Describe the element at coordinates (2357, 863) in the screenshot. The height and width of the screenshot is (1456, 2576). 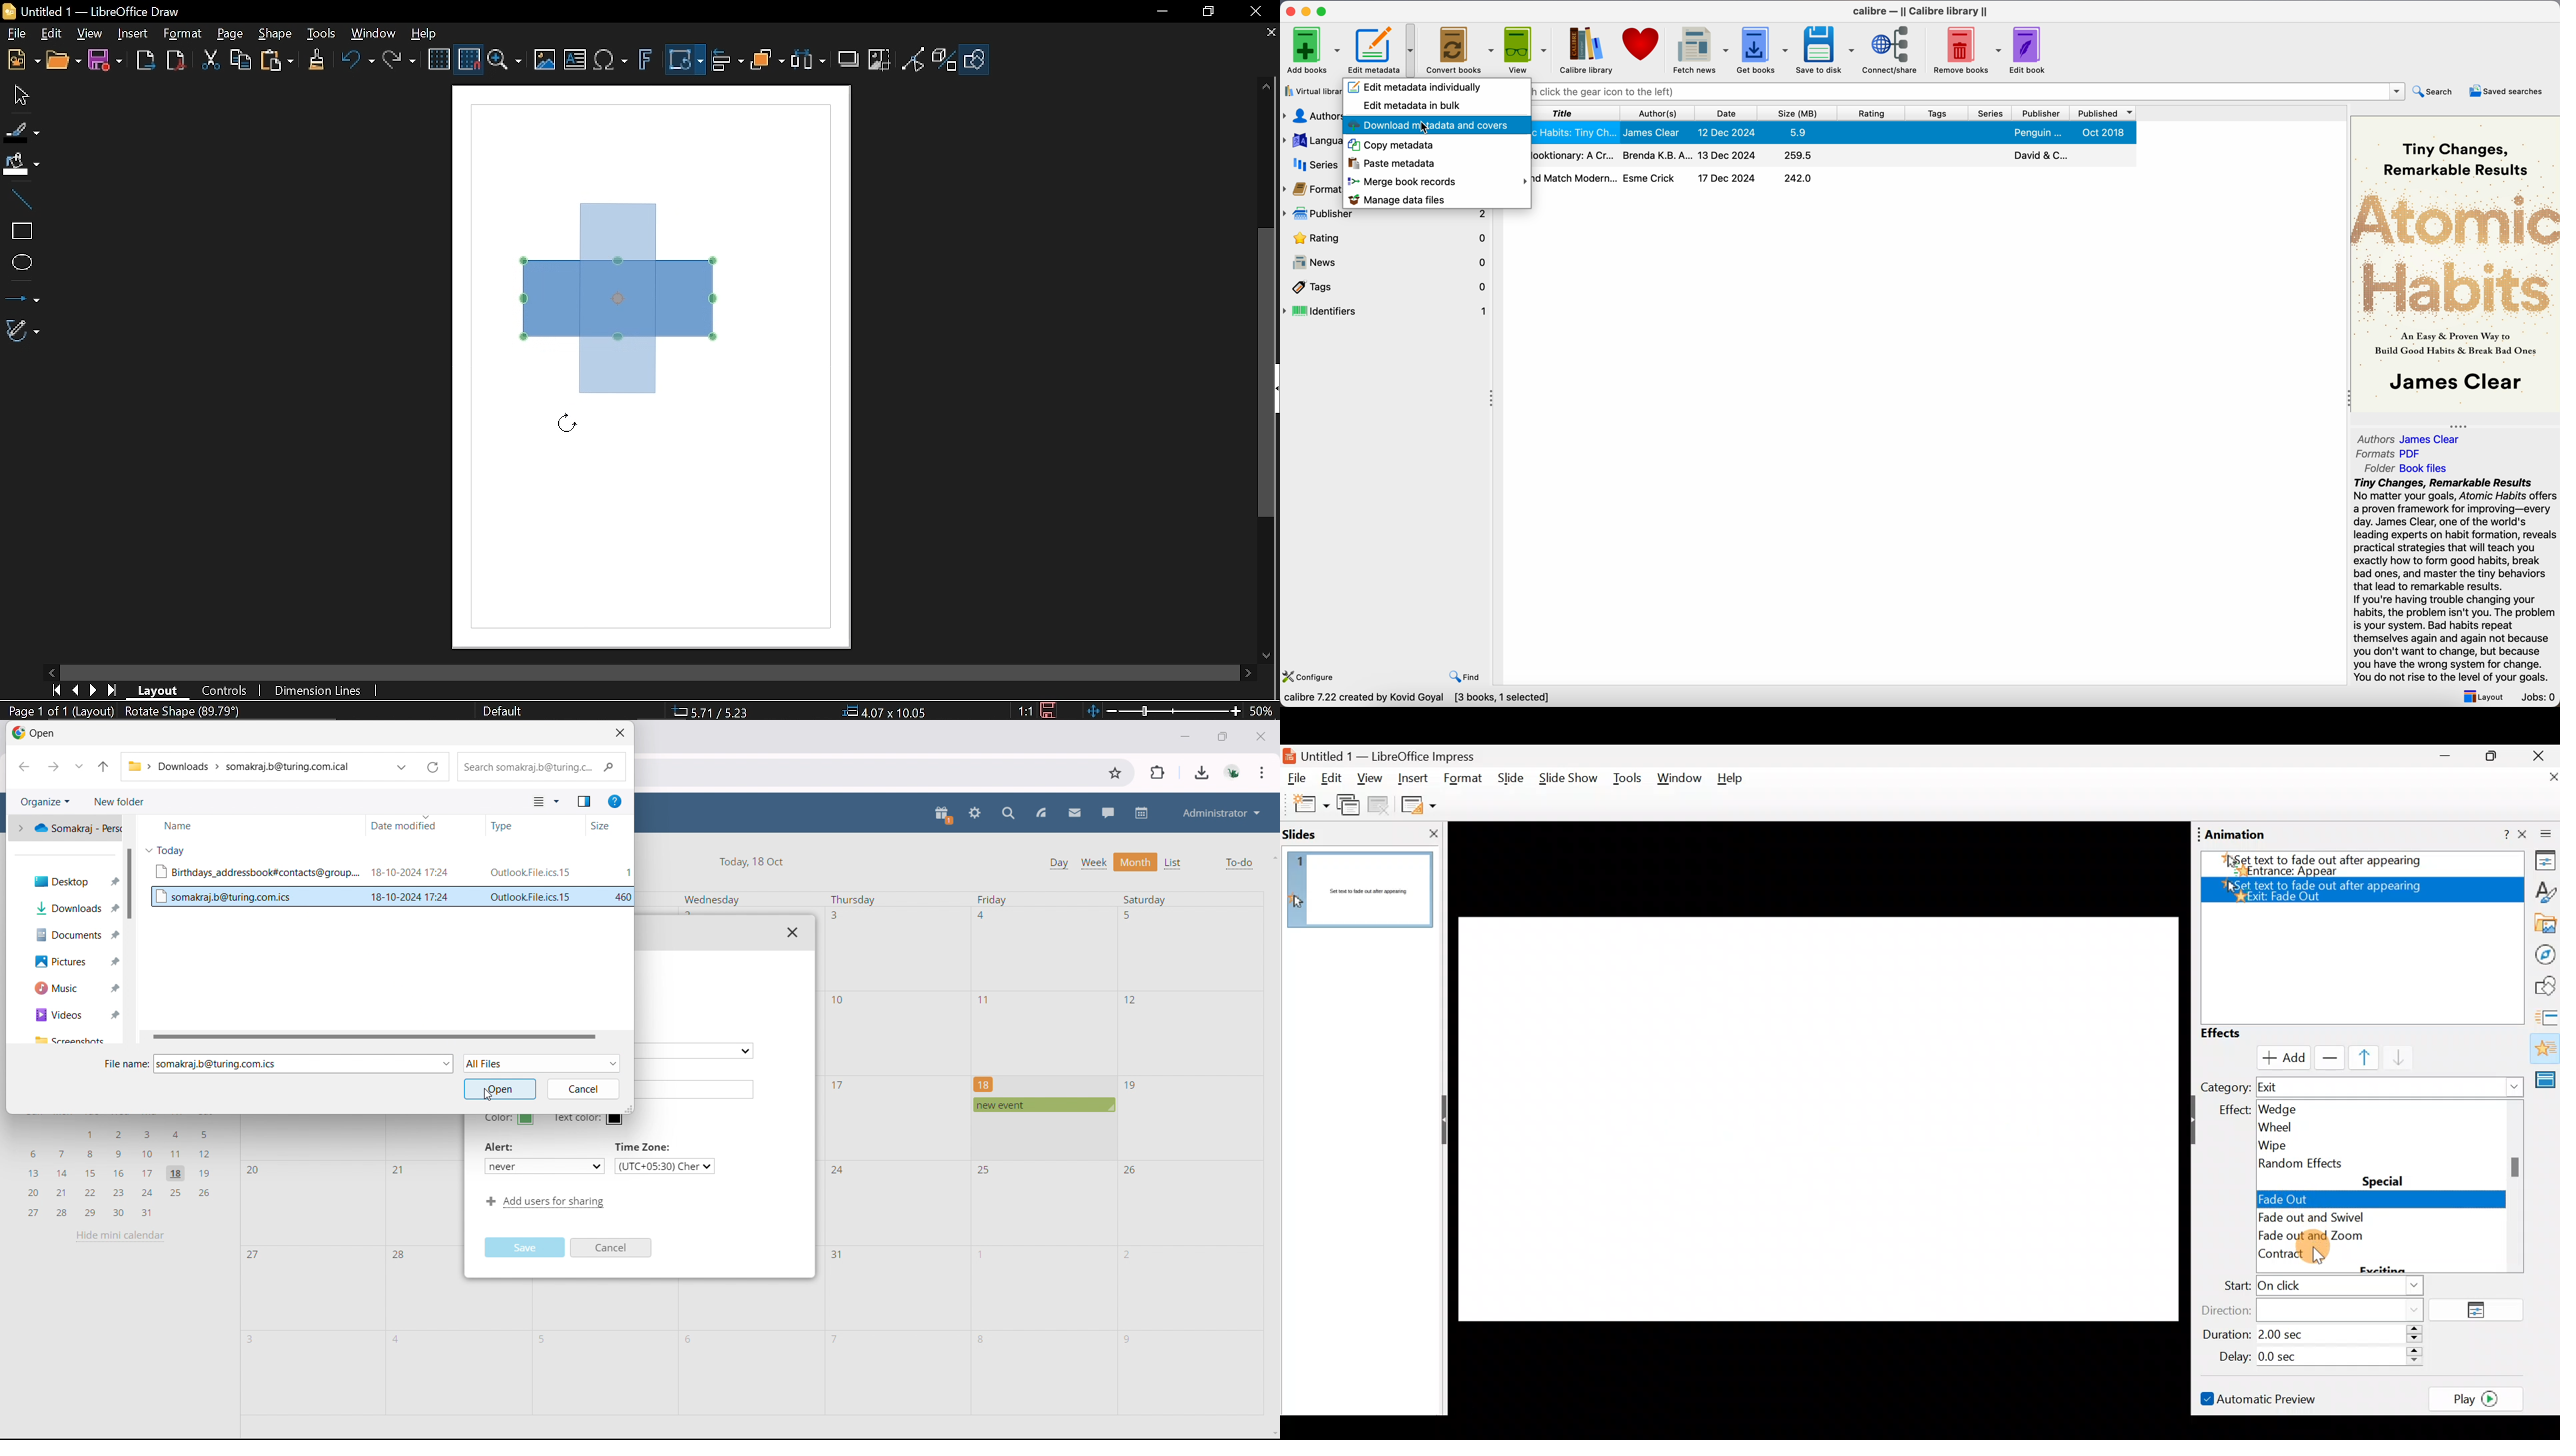
I see `Appear effect added` at that location.